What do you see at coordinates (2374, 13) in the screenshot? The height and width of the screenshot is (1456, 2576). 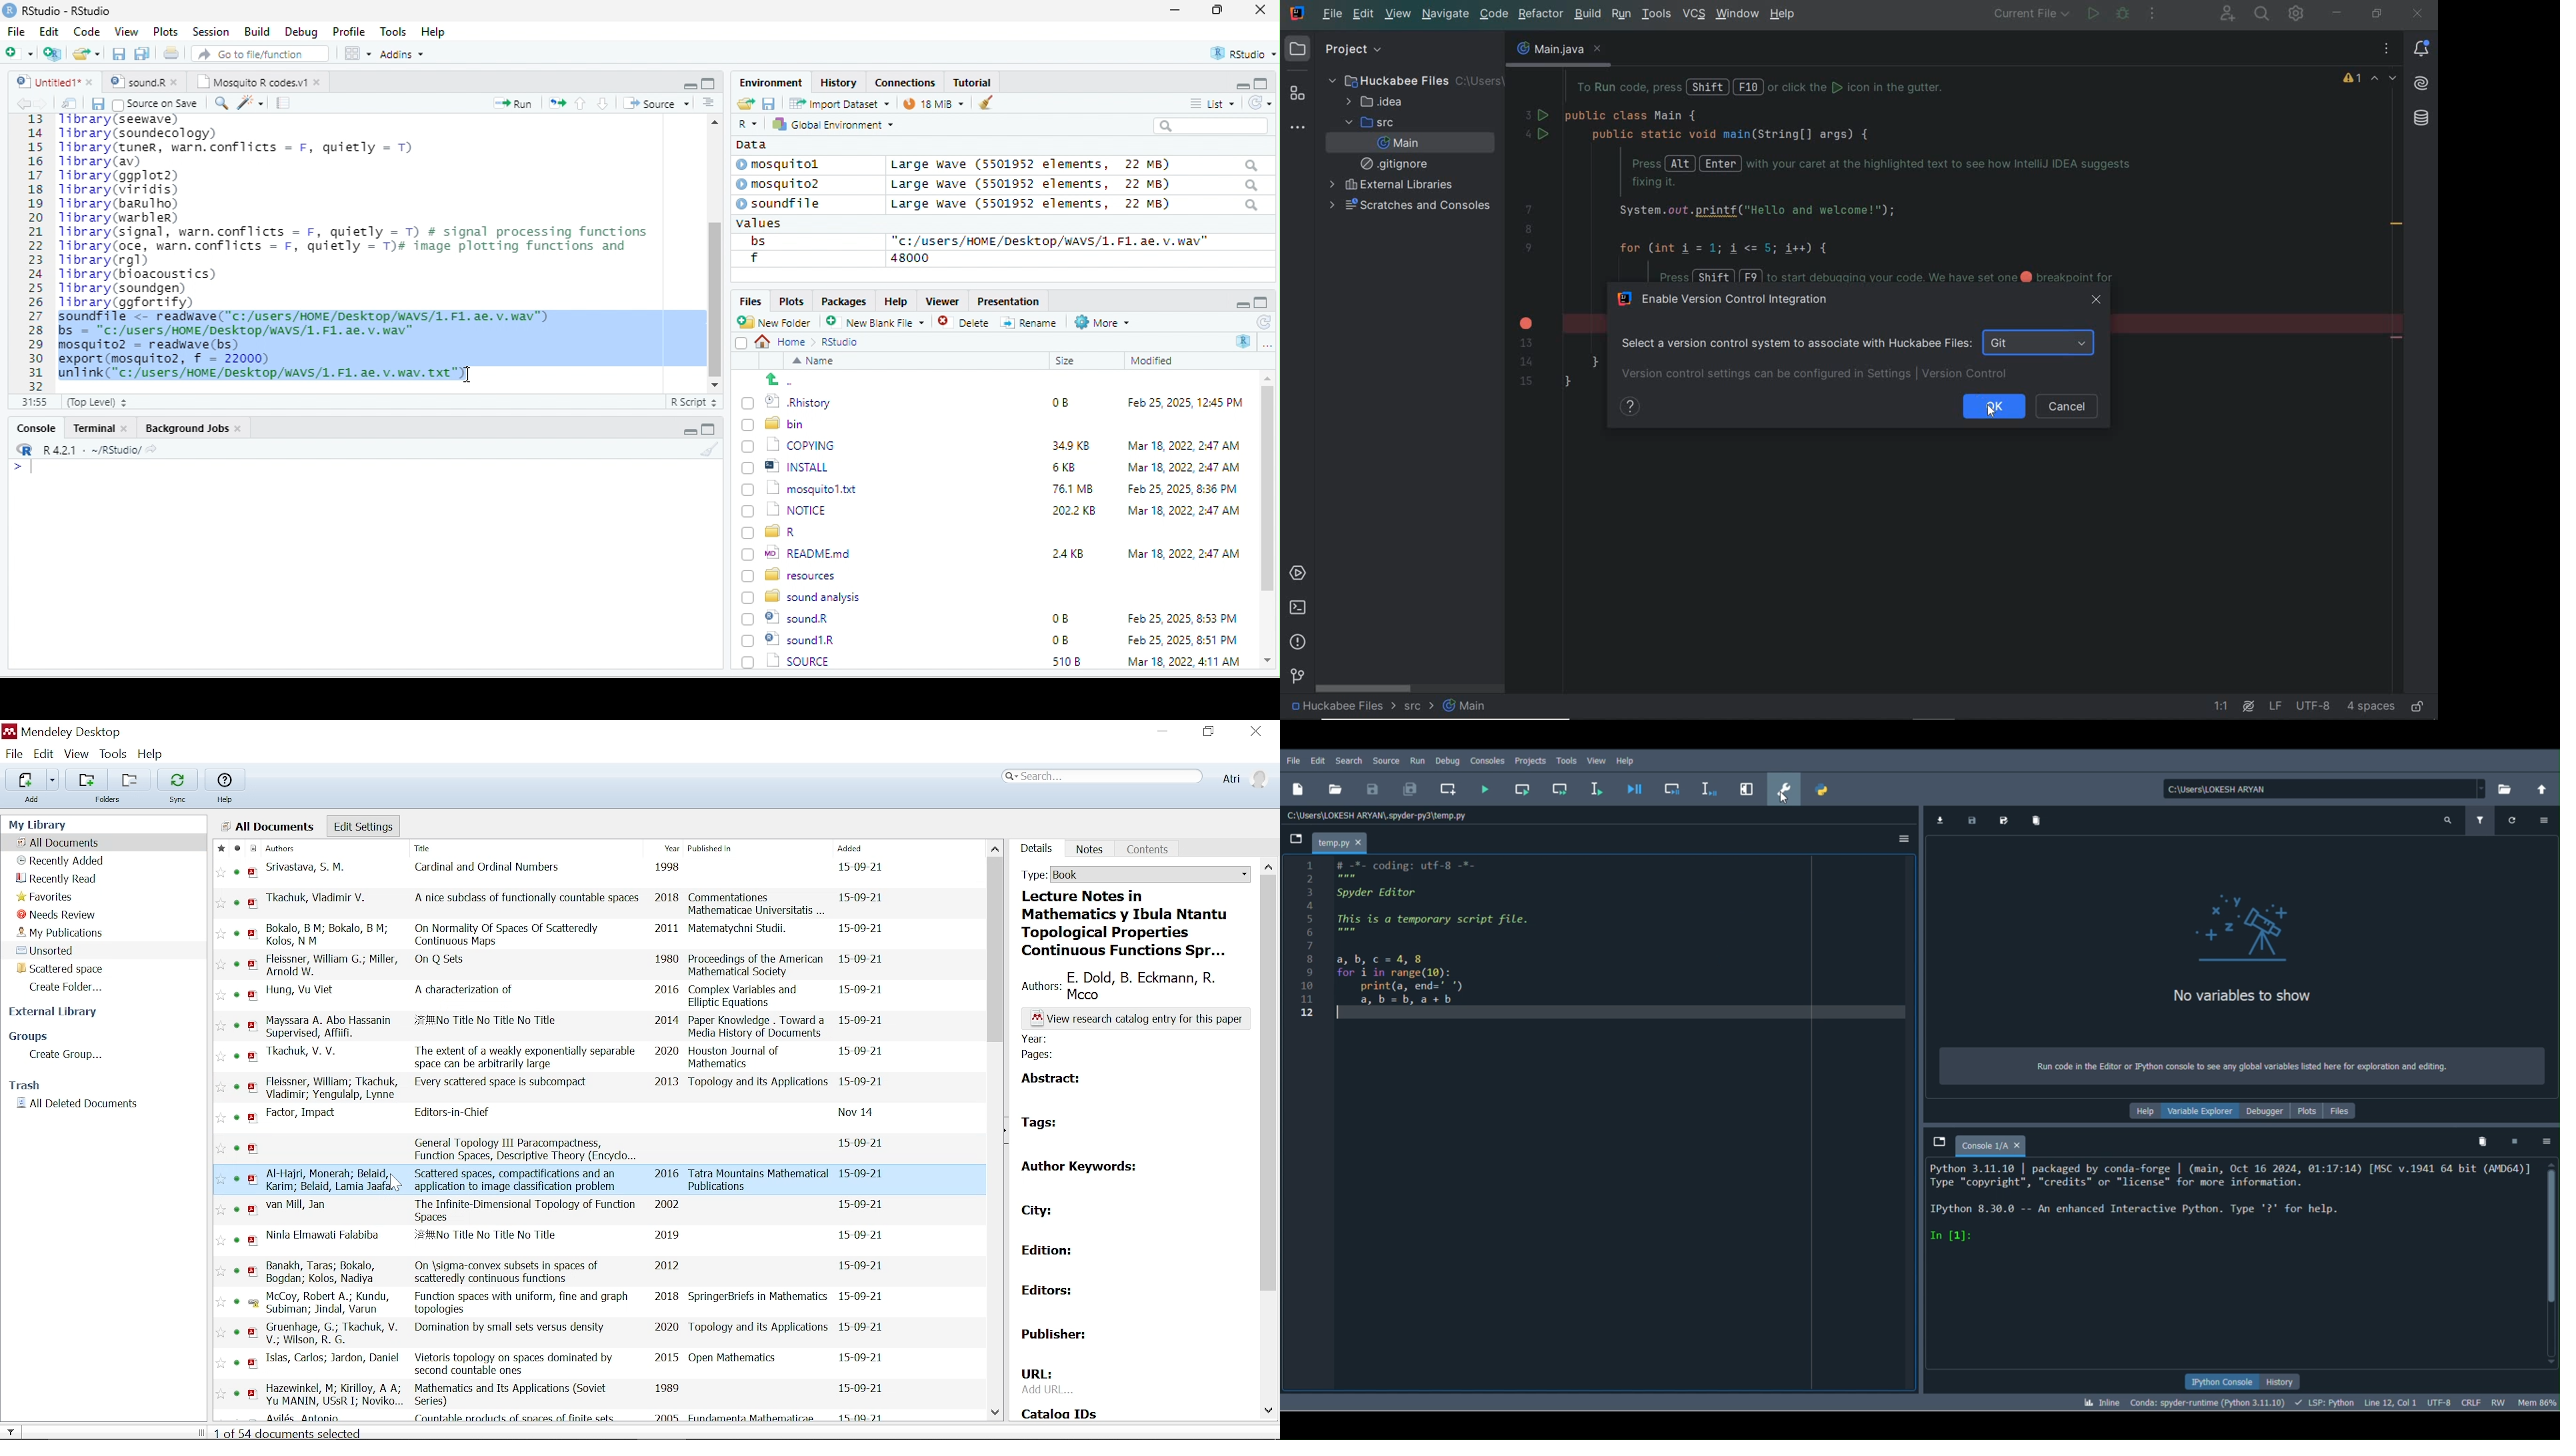 I see `RESTORE DOWN` at bounding box center [2374, 13].